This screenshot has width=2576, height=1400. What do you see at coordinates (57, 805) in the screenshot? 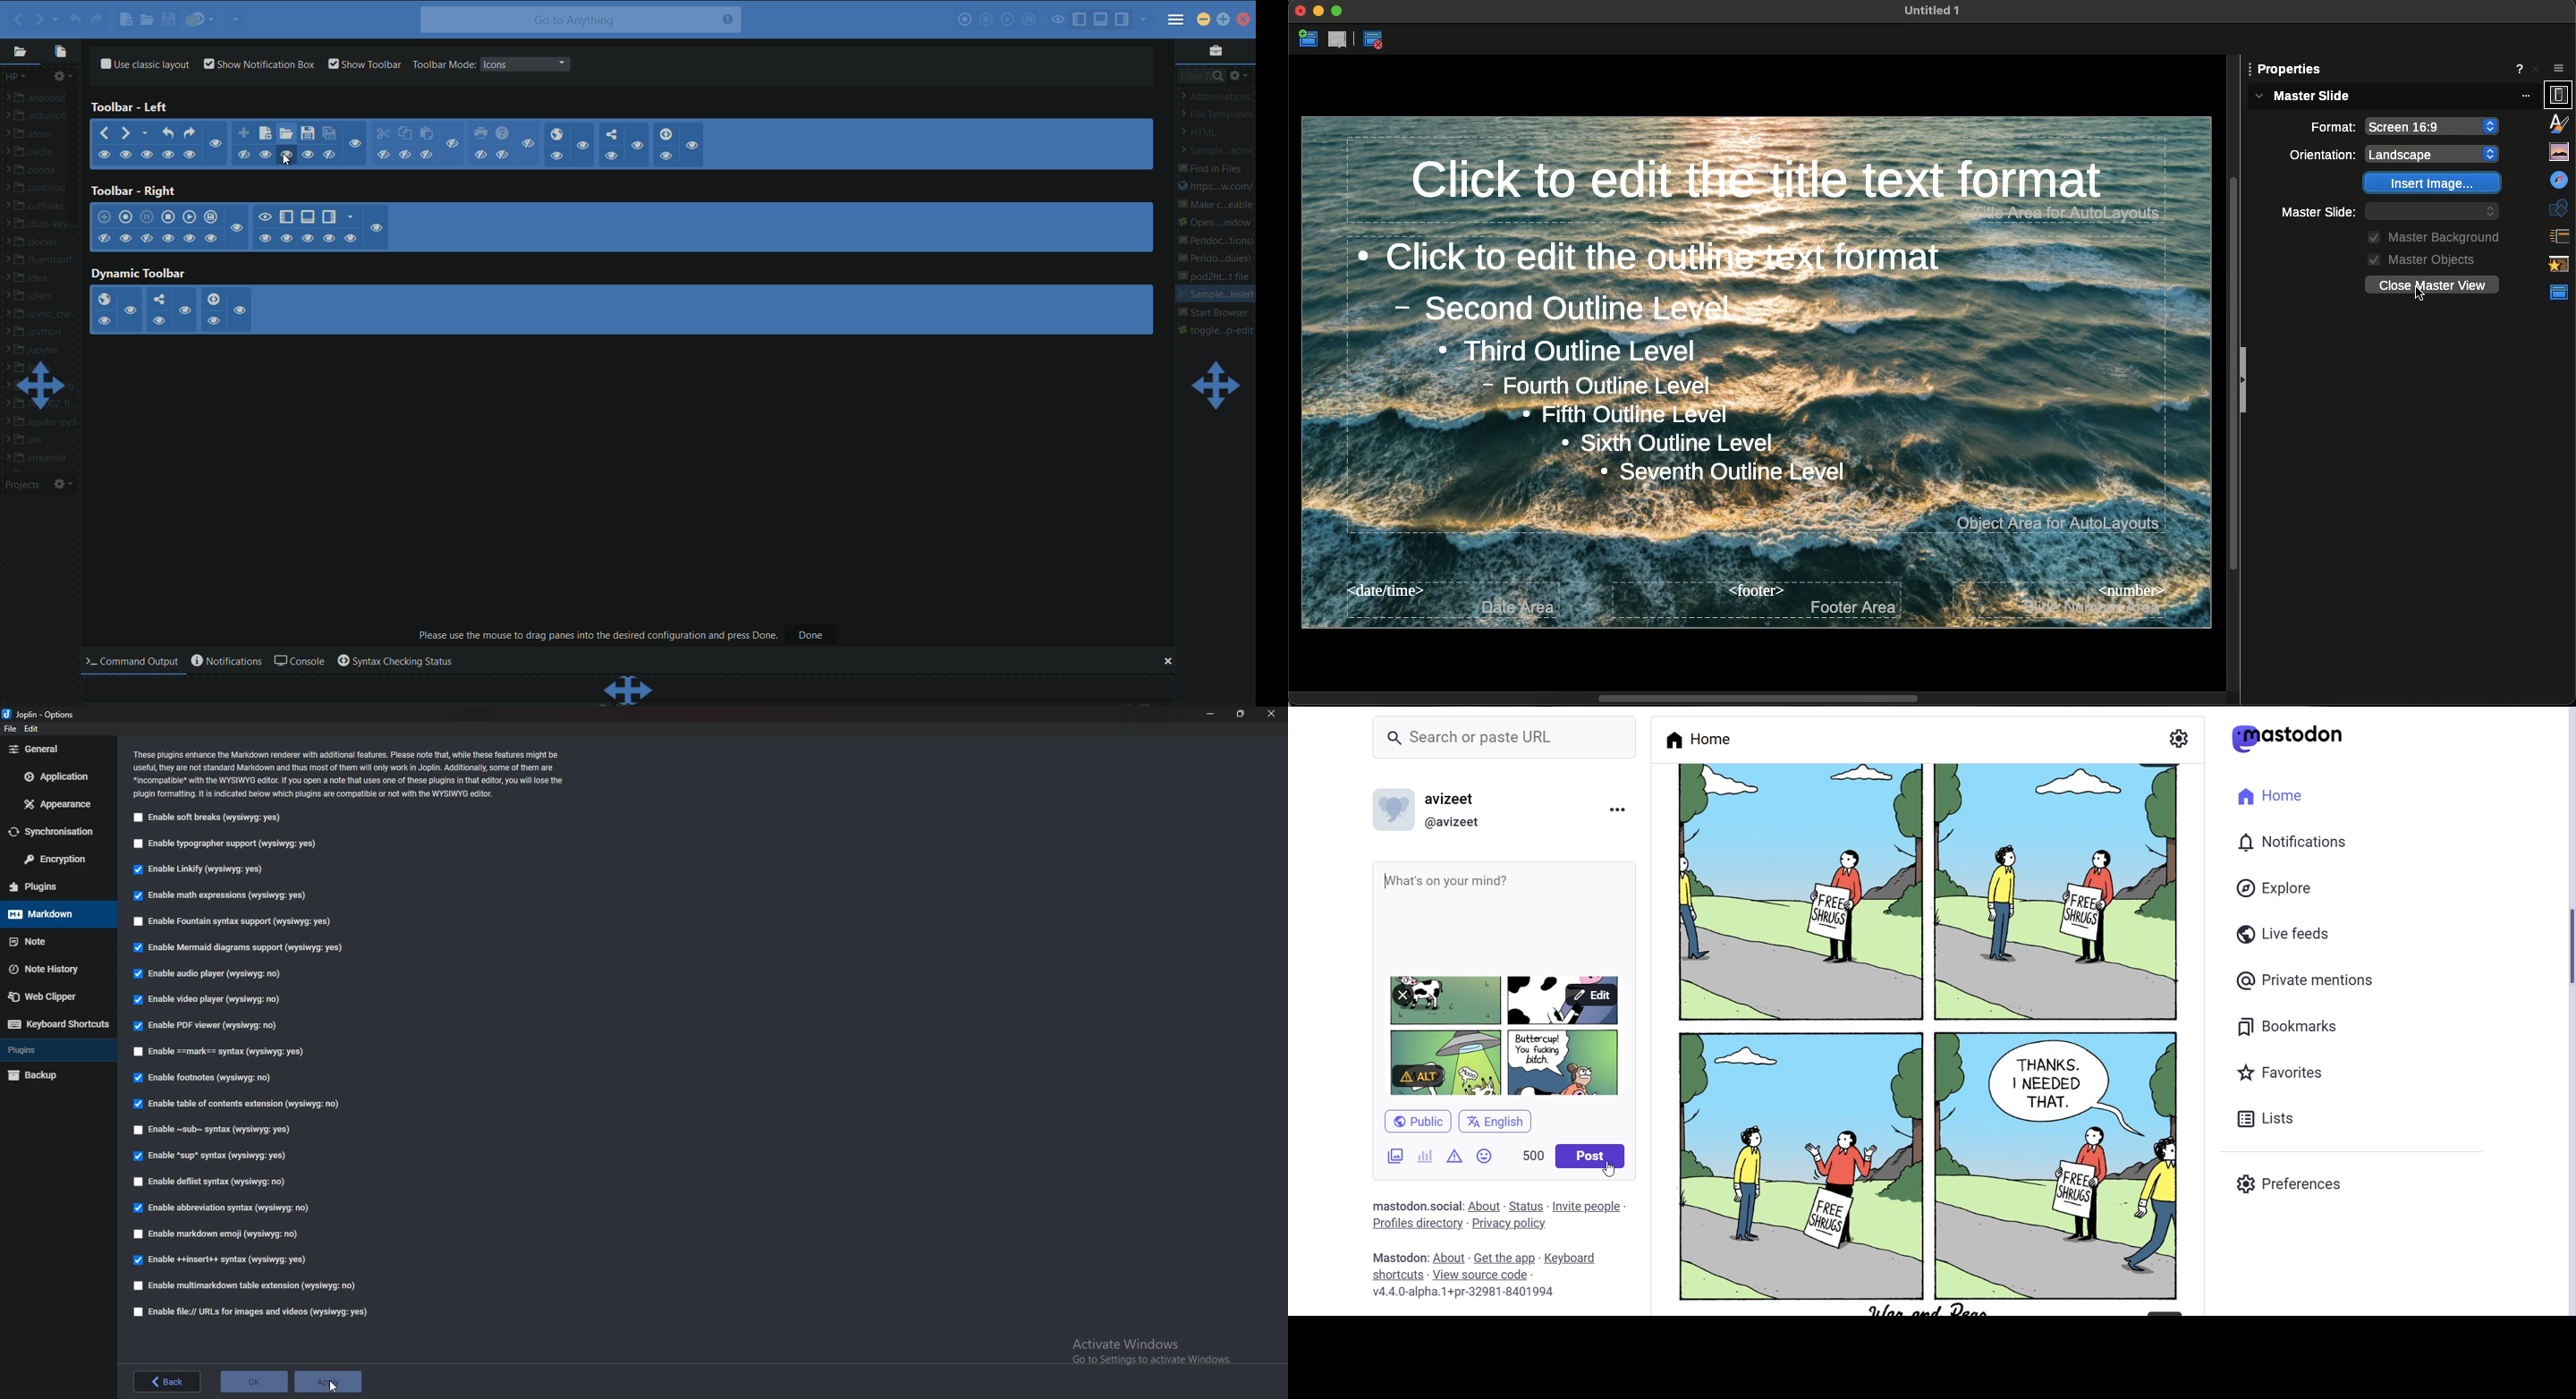
I see `Appearance` at bounding box center [57, 805].